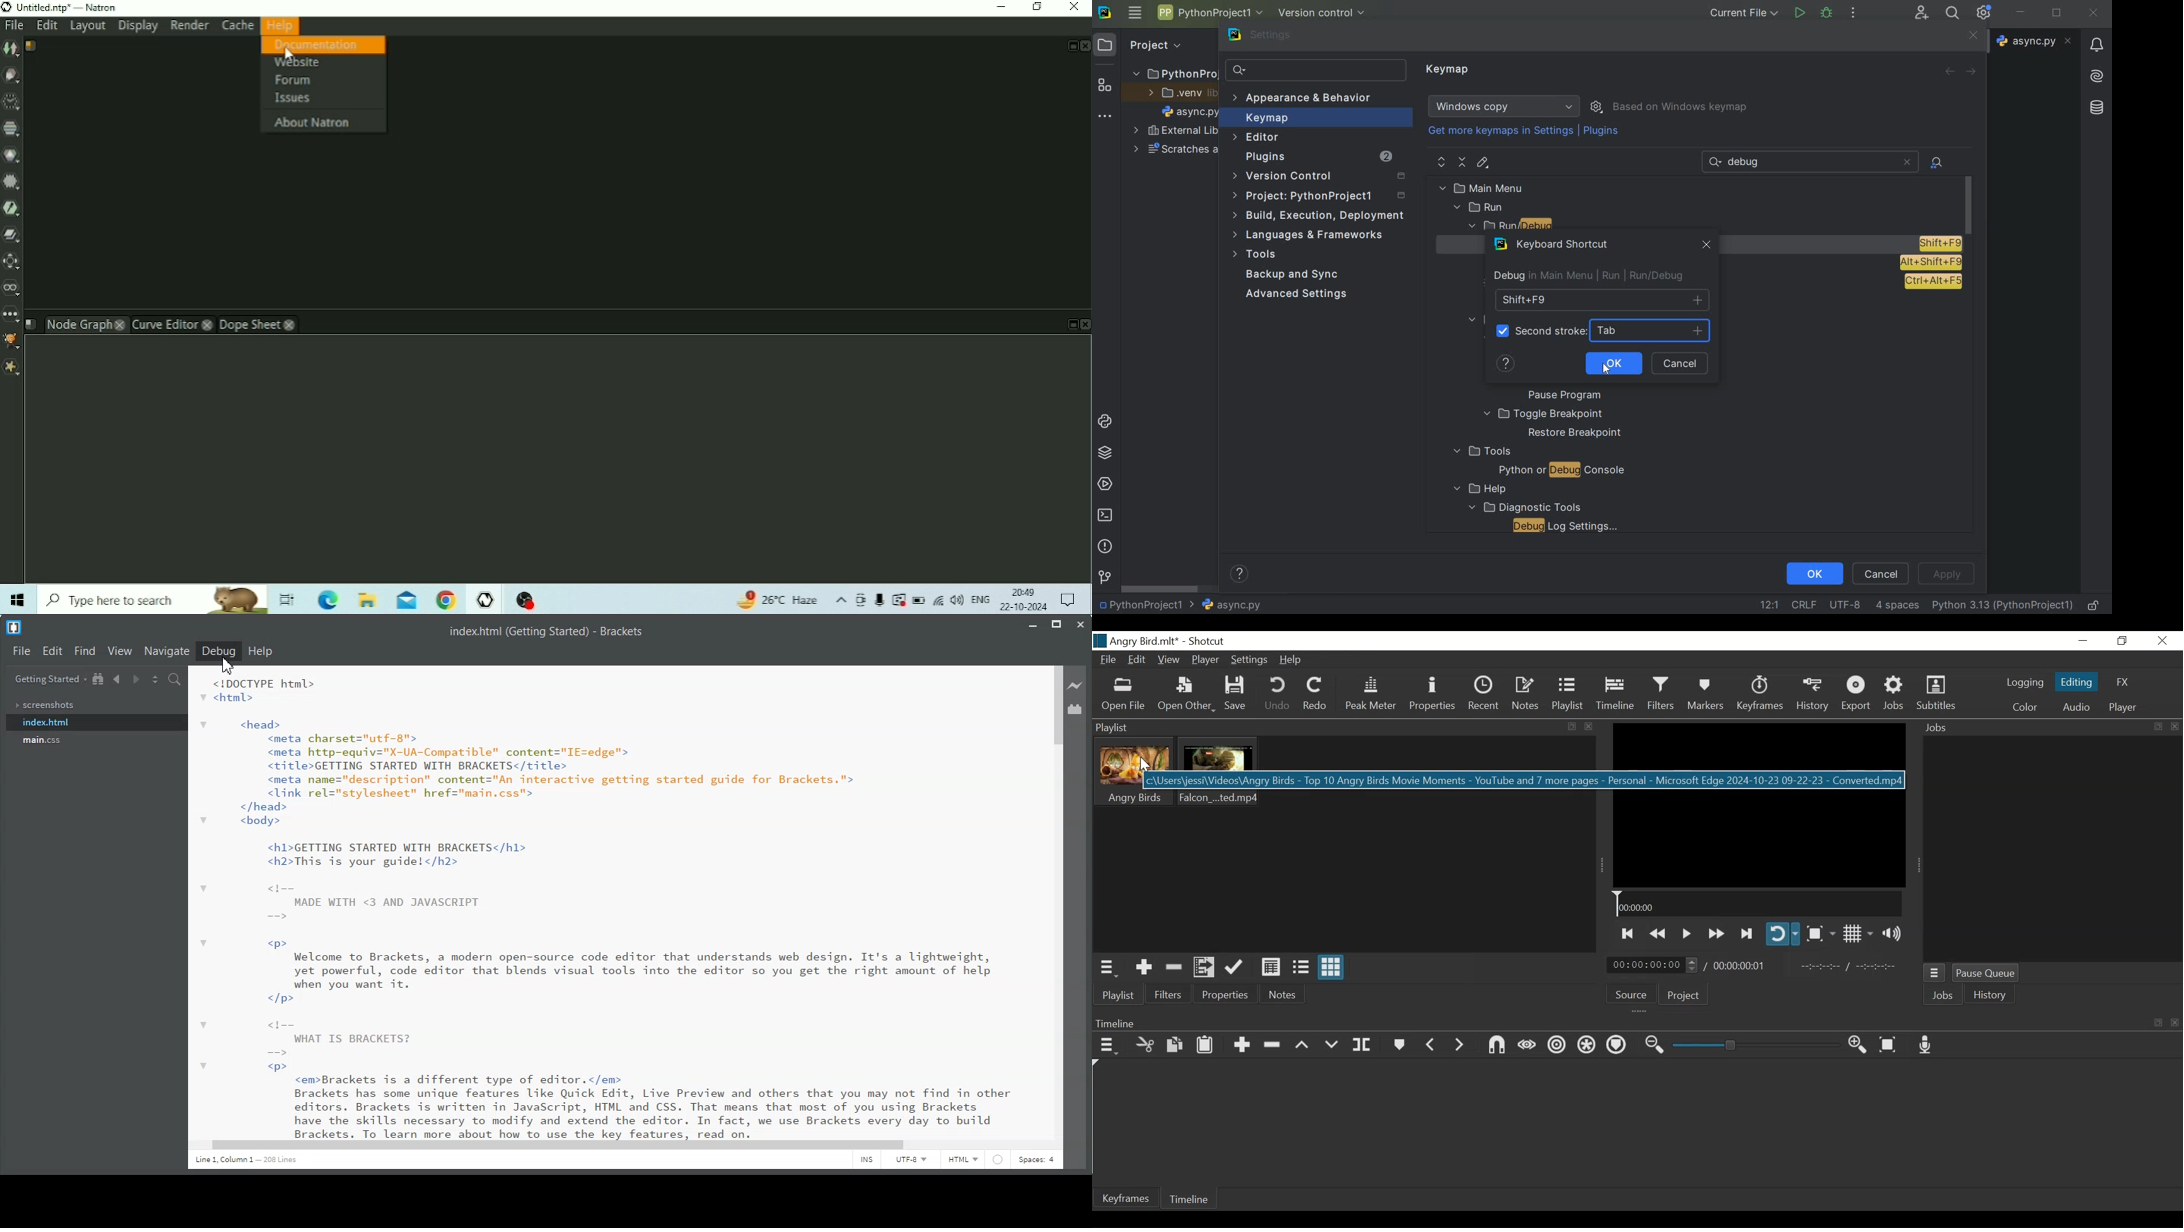 The image size is (2184, 1232). Describe the element at coordinates (599, 901) in the screenshot. I see `Text` at that location.